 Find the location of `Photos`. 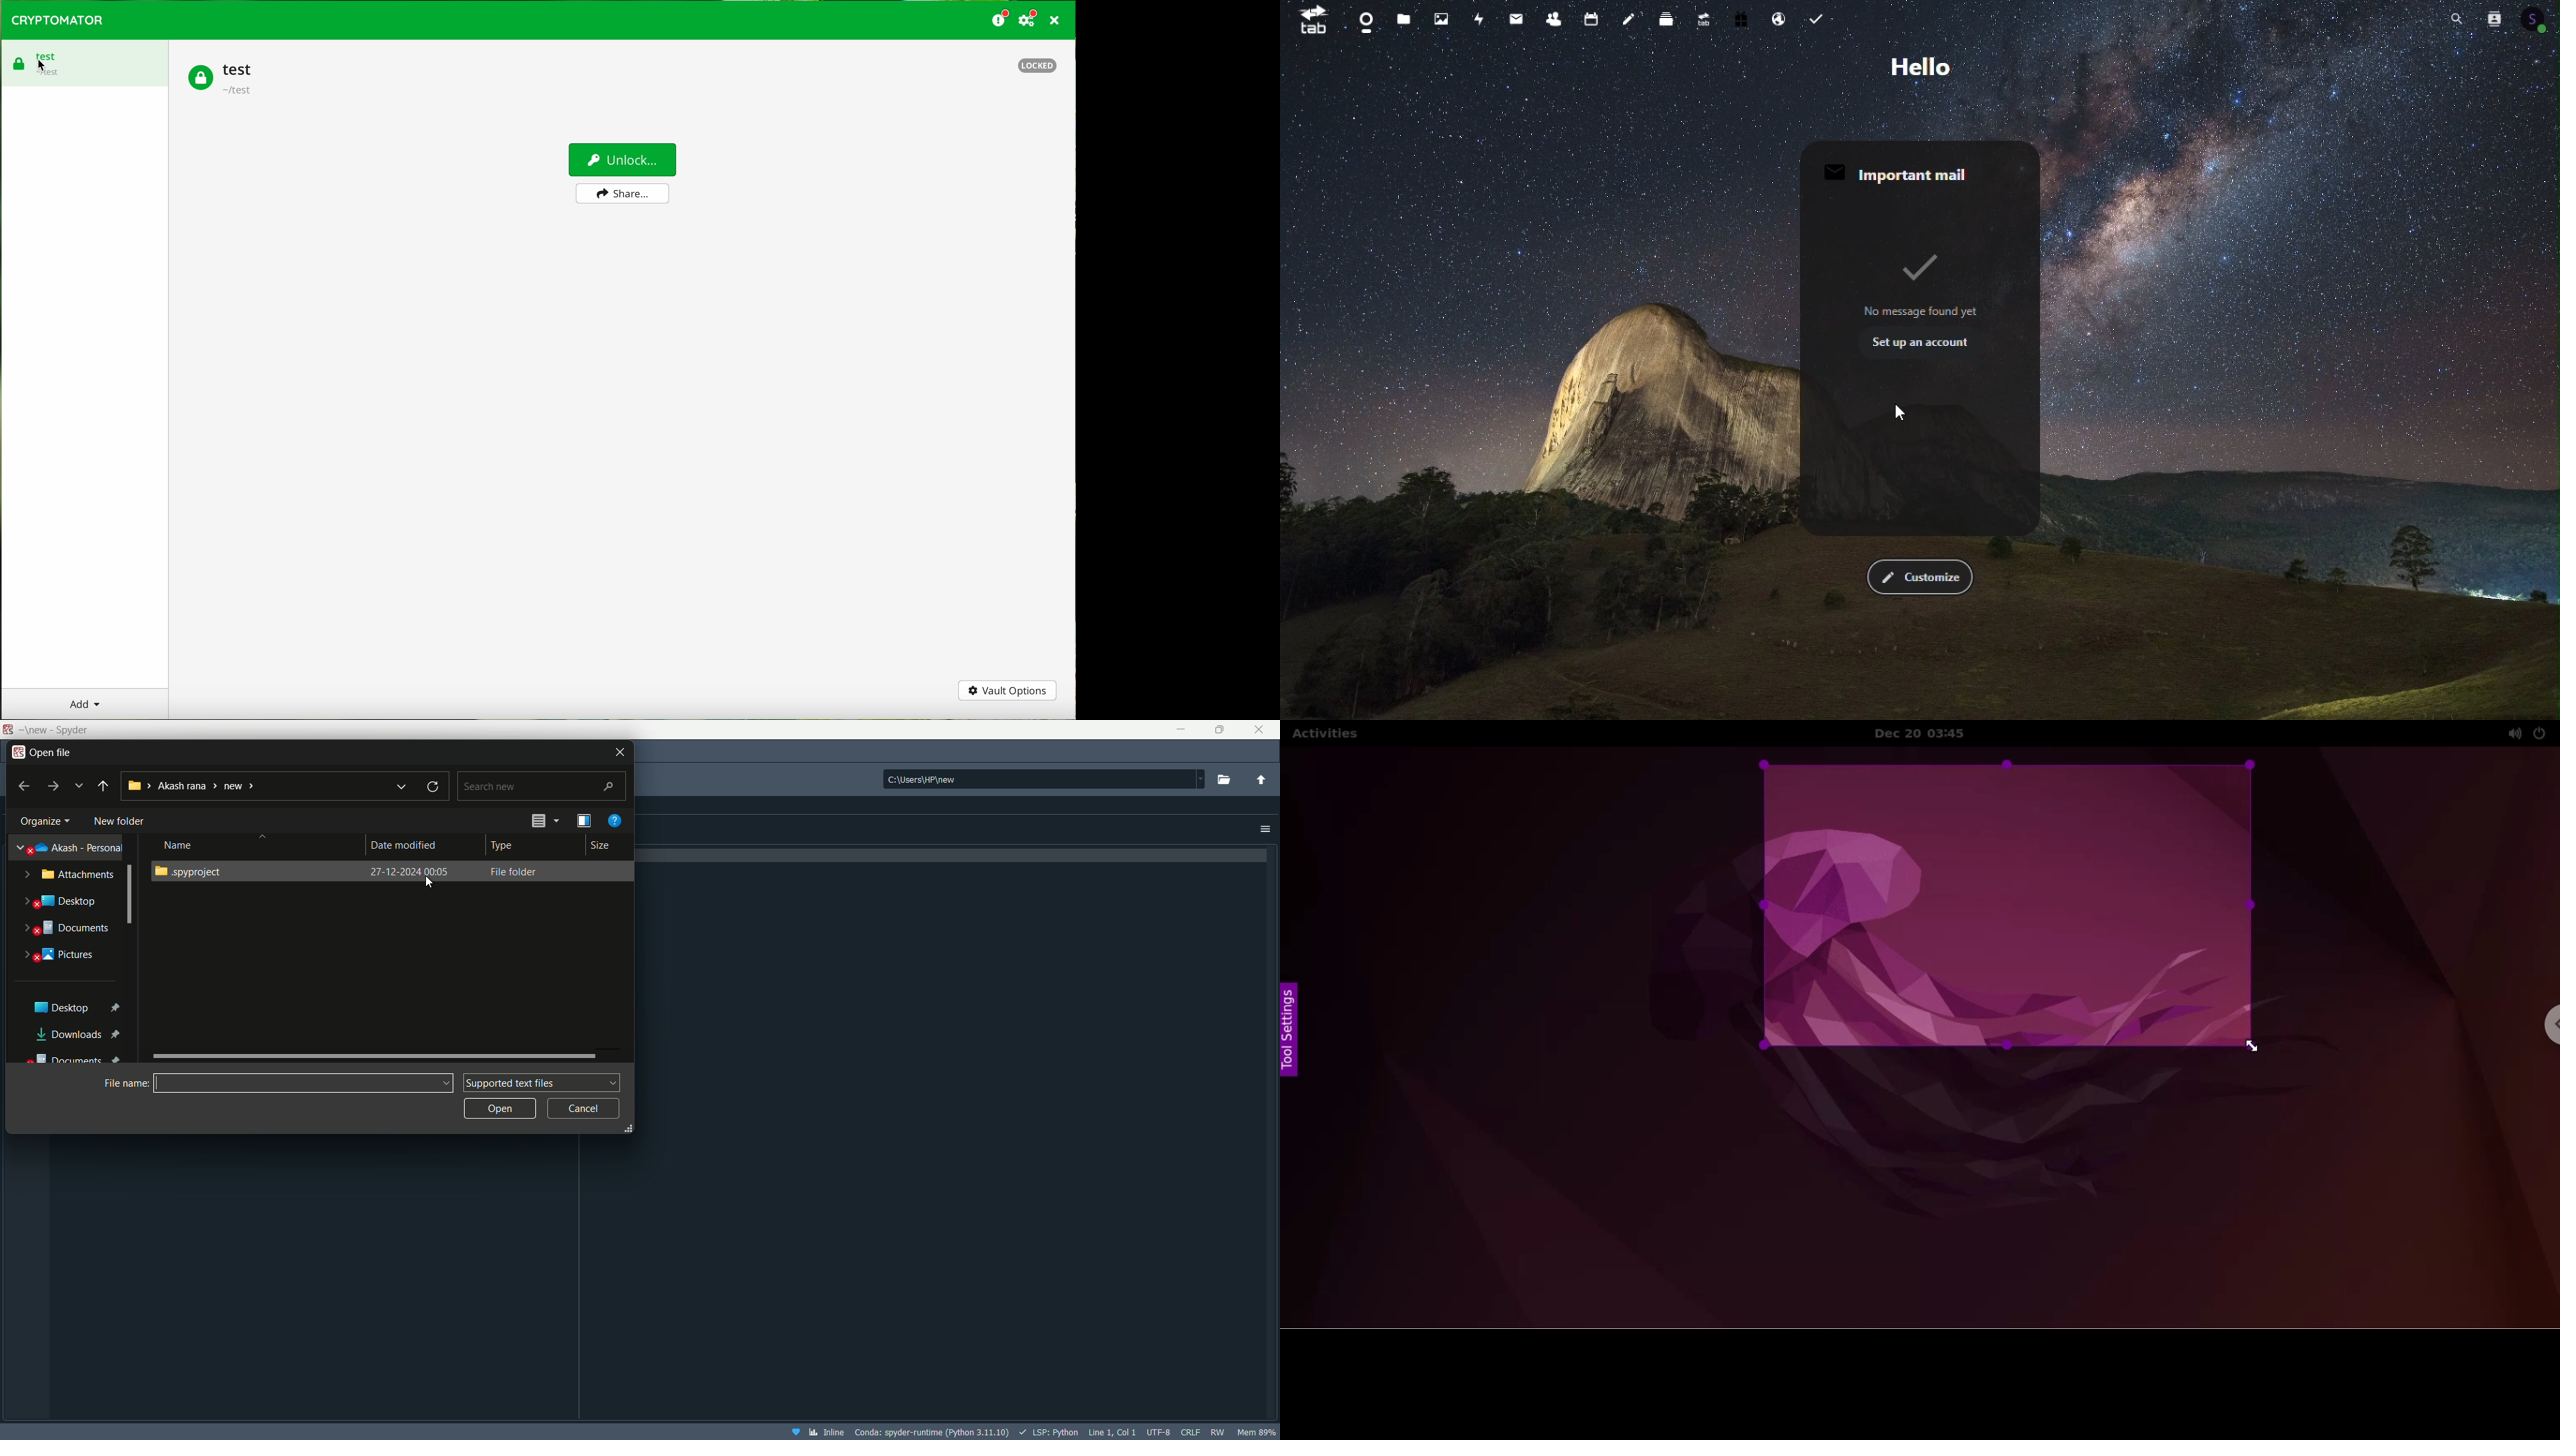

Photos is located at coordinates (1440, 18).